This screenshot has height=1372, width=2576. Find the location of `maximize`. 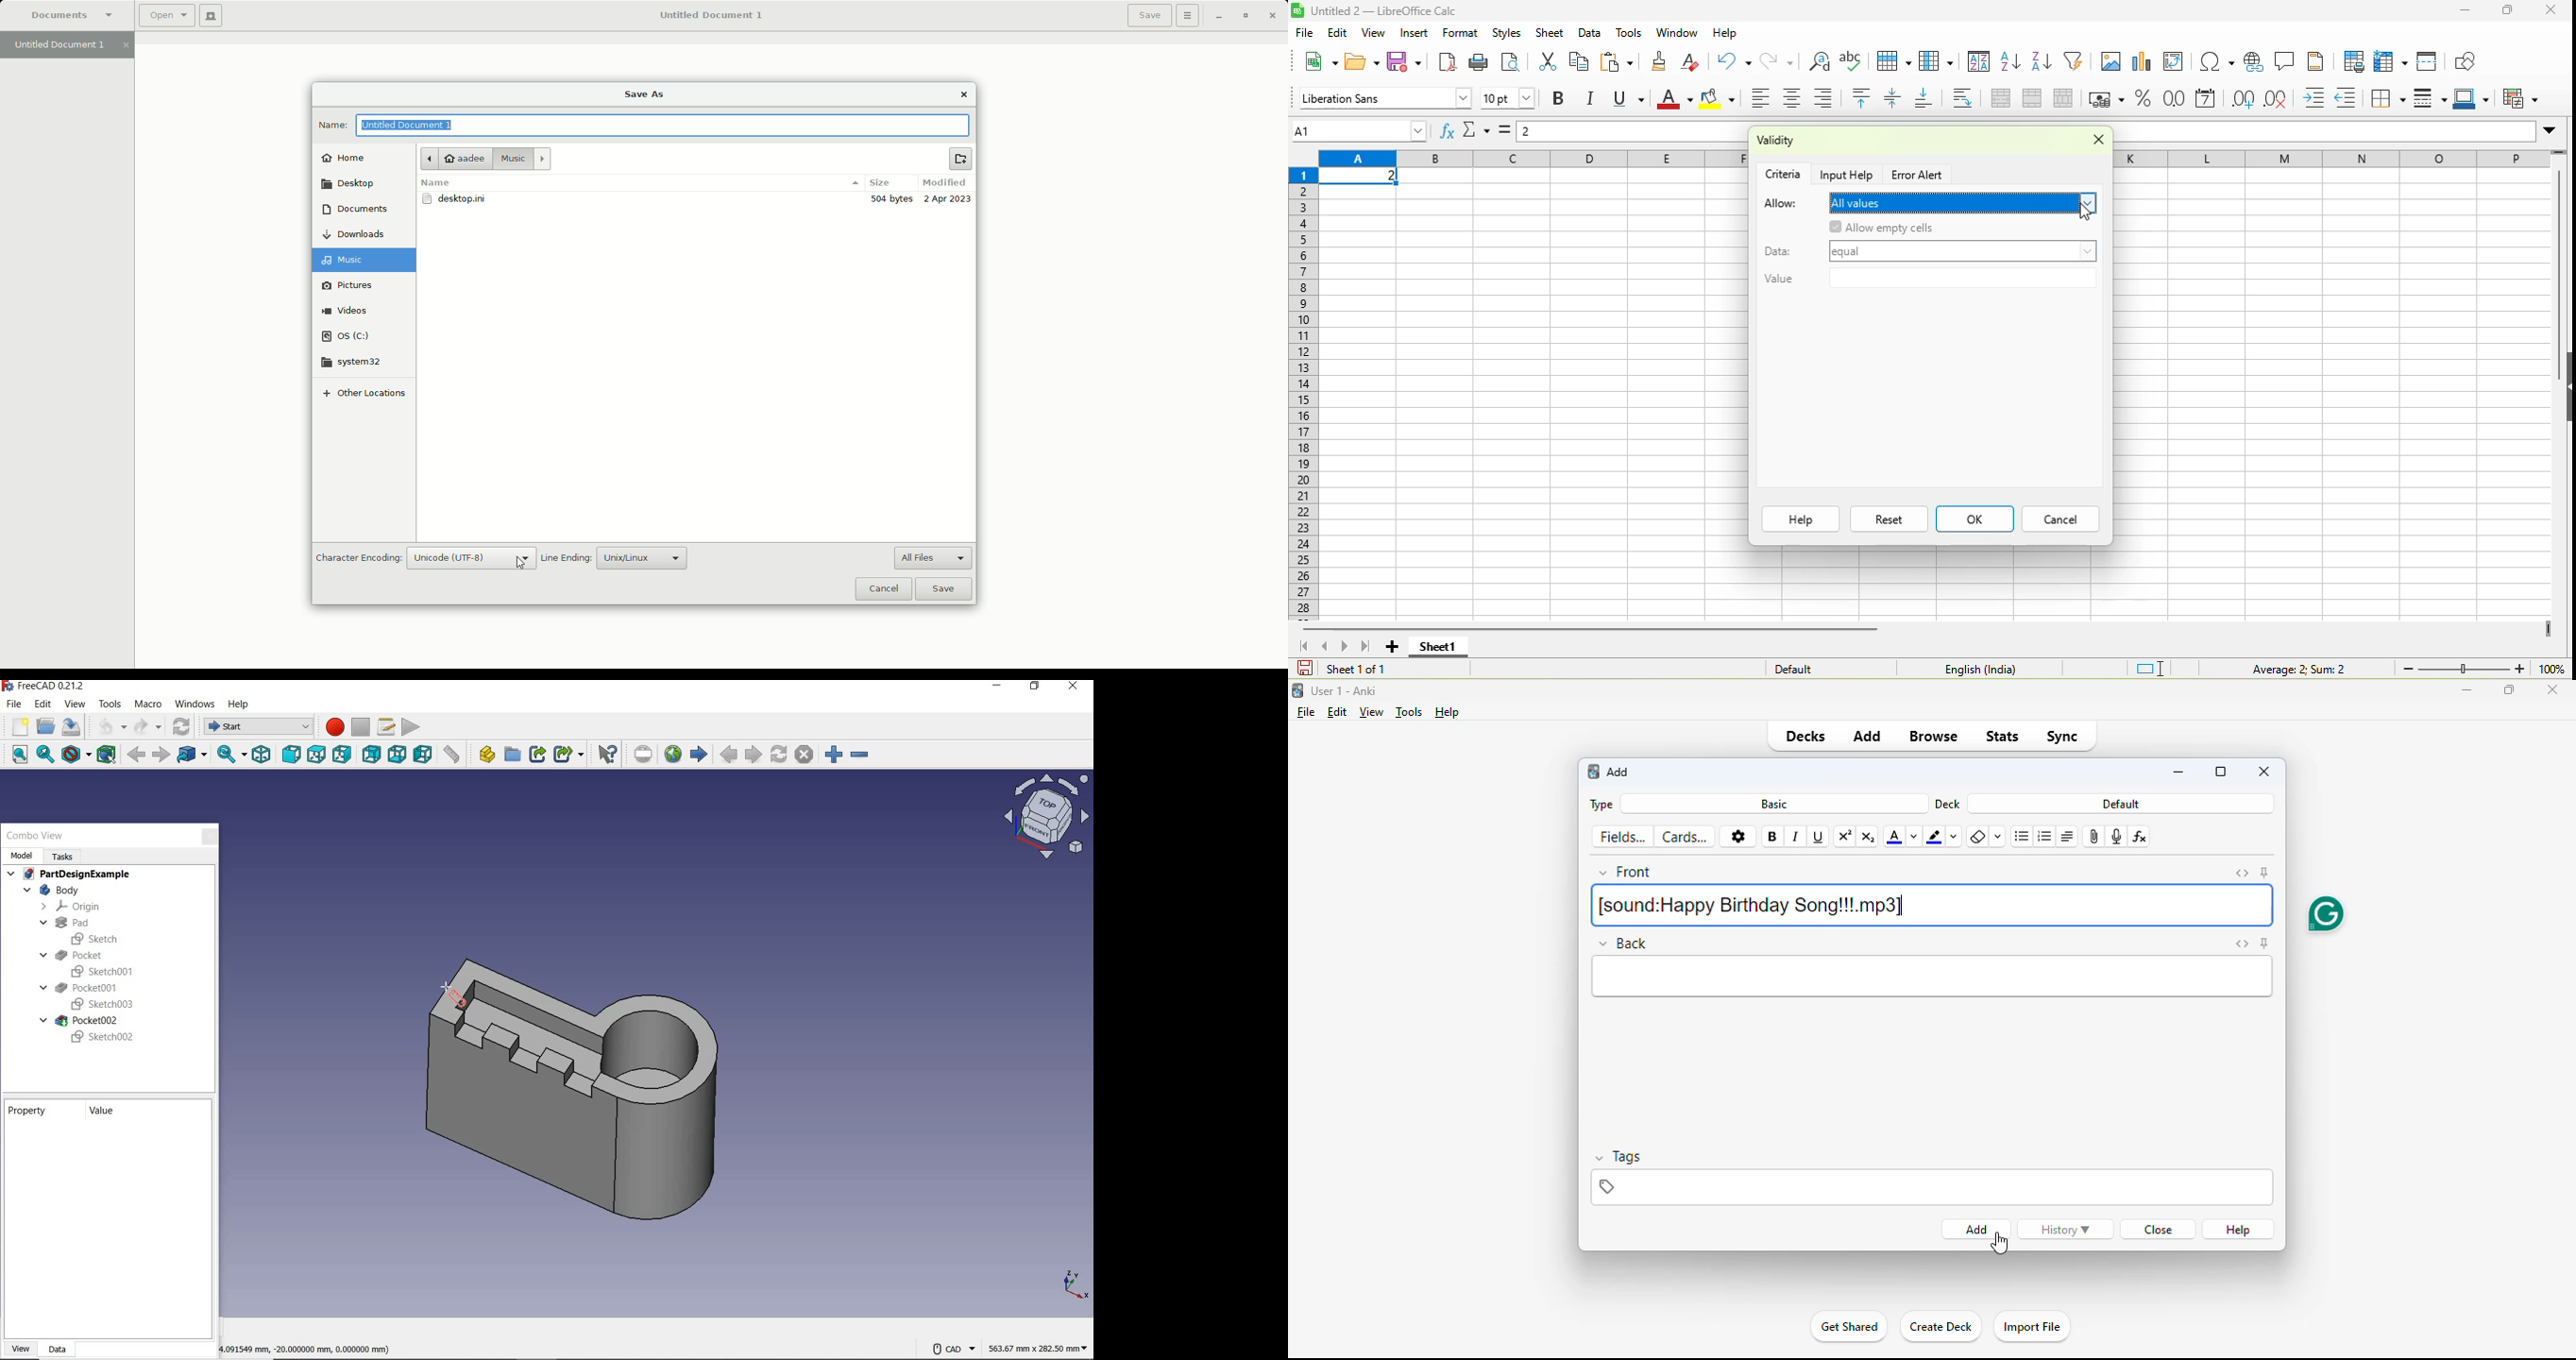

maximize is located at coordinates (2508, 689).